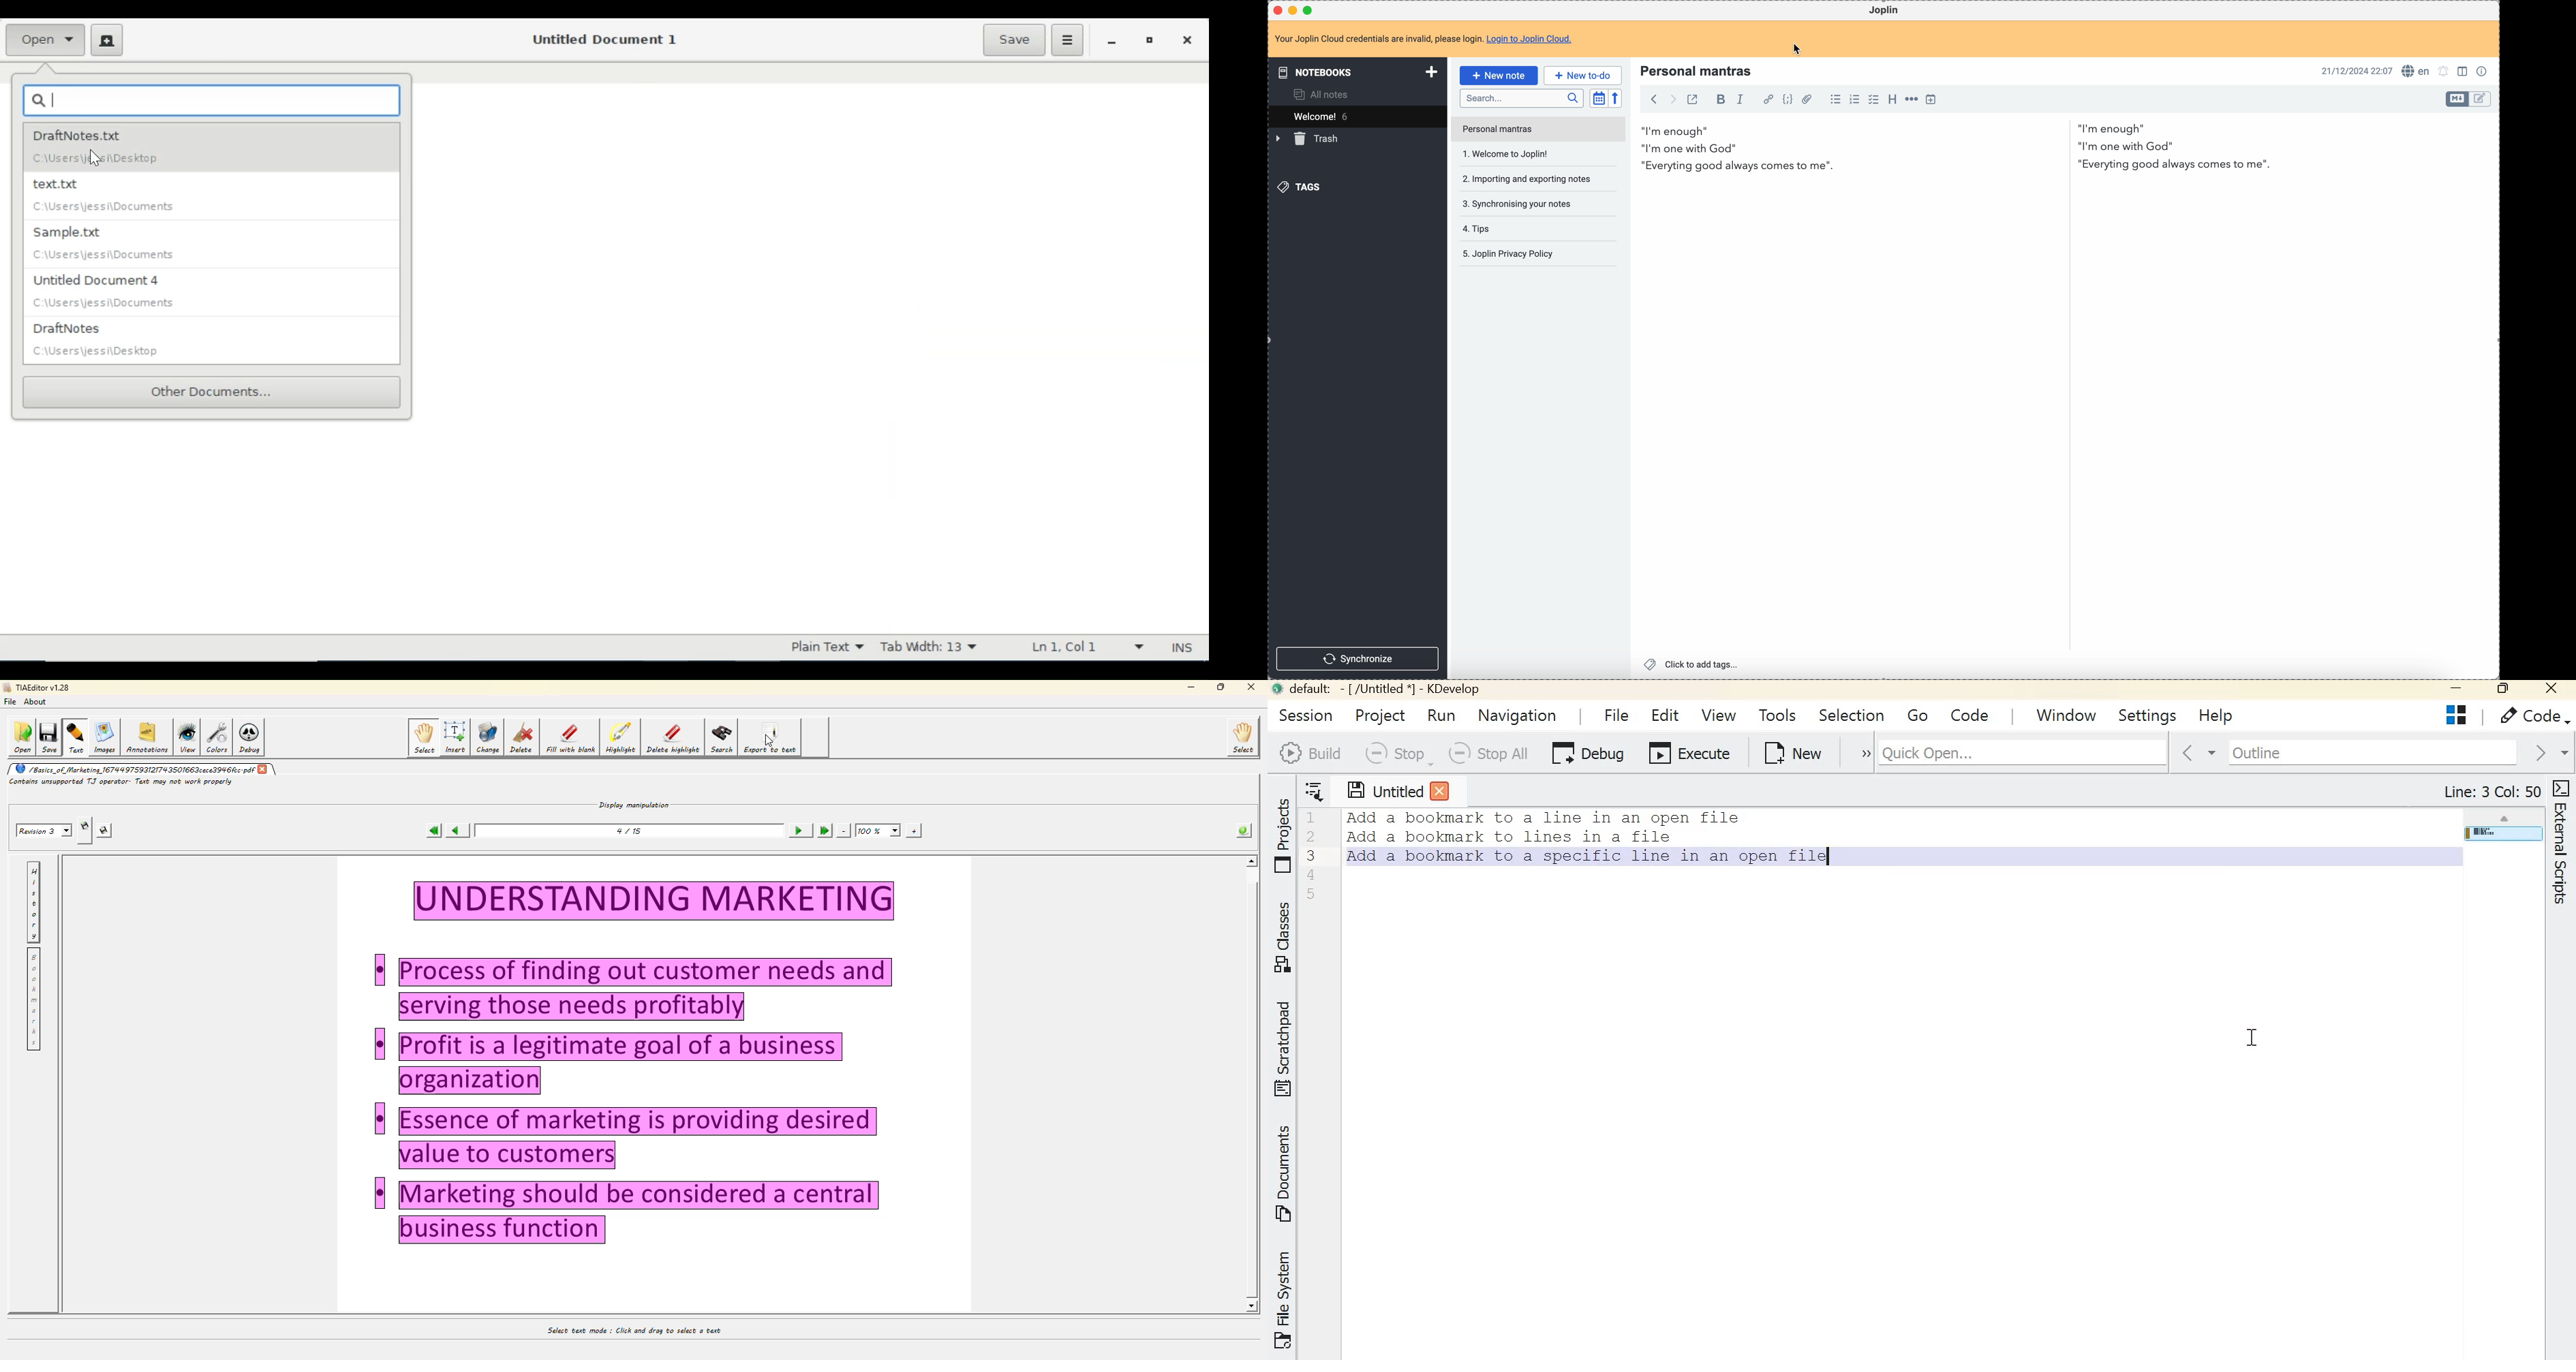 The image size is (2576, 1372). I want to click on search bar, so click(1521, 98).